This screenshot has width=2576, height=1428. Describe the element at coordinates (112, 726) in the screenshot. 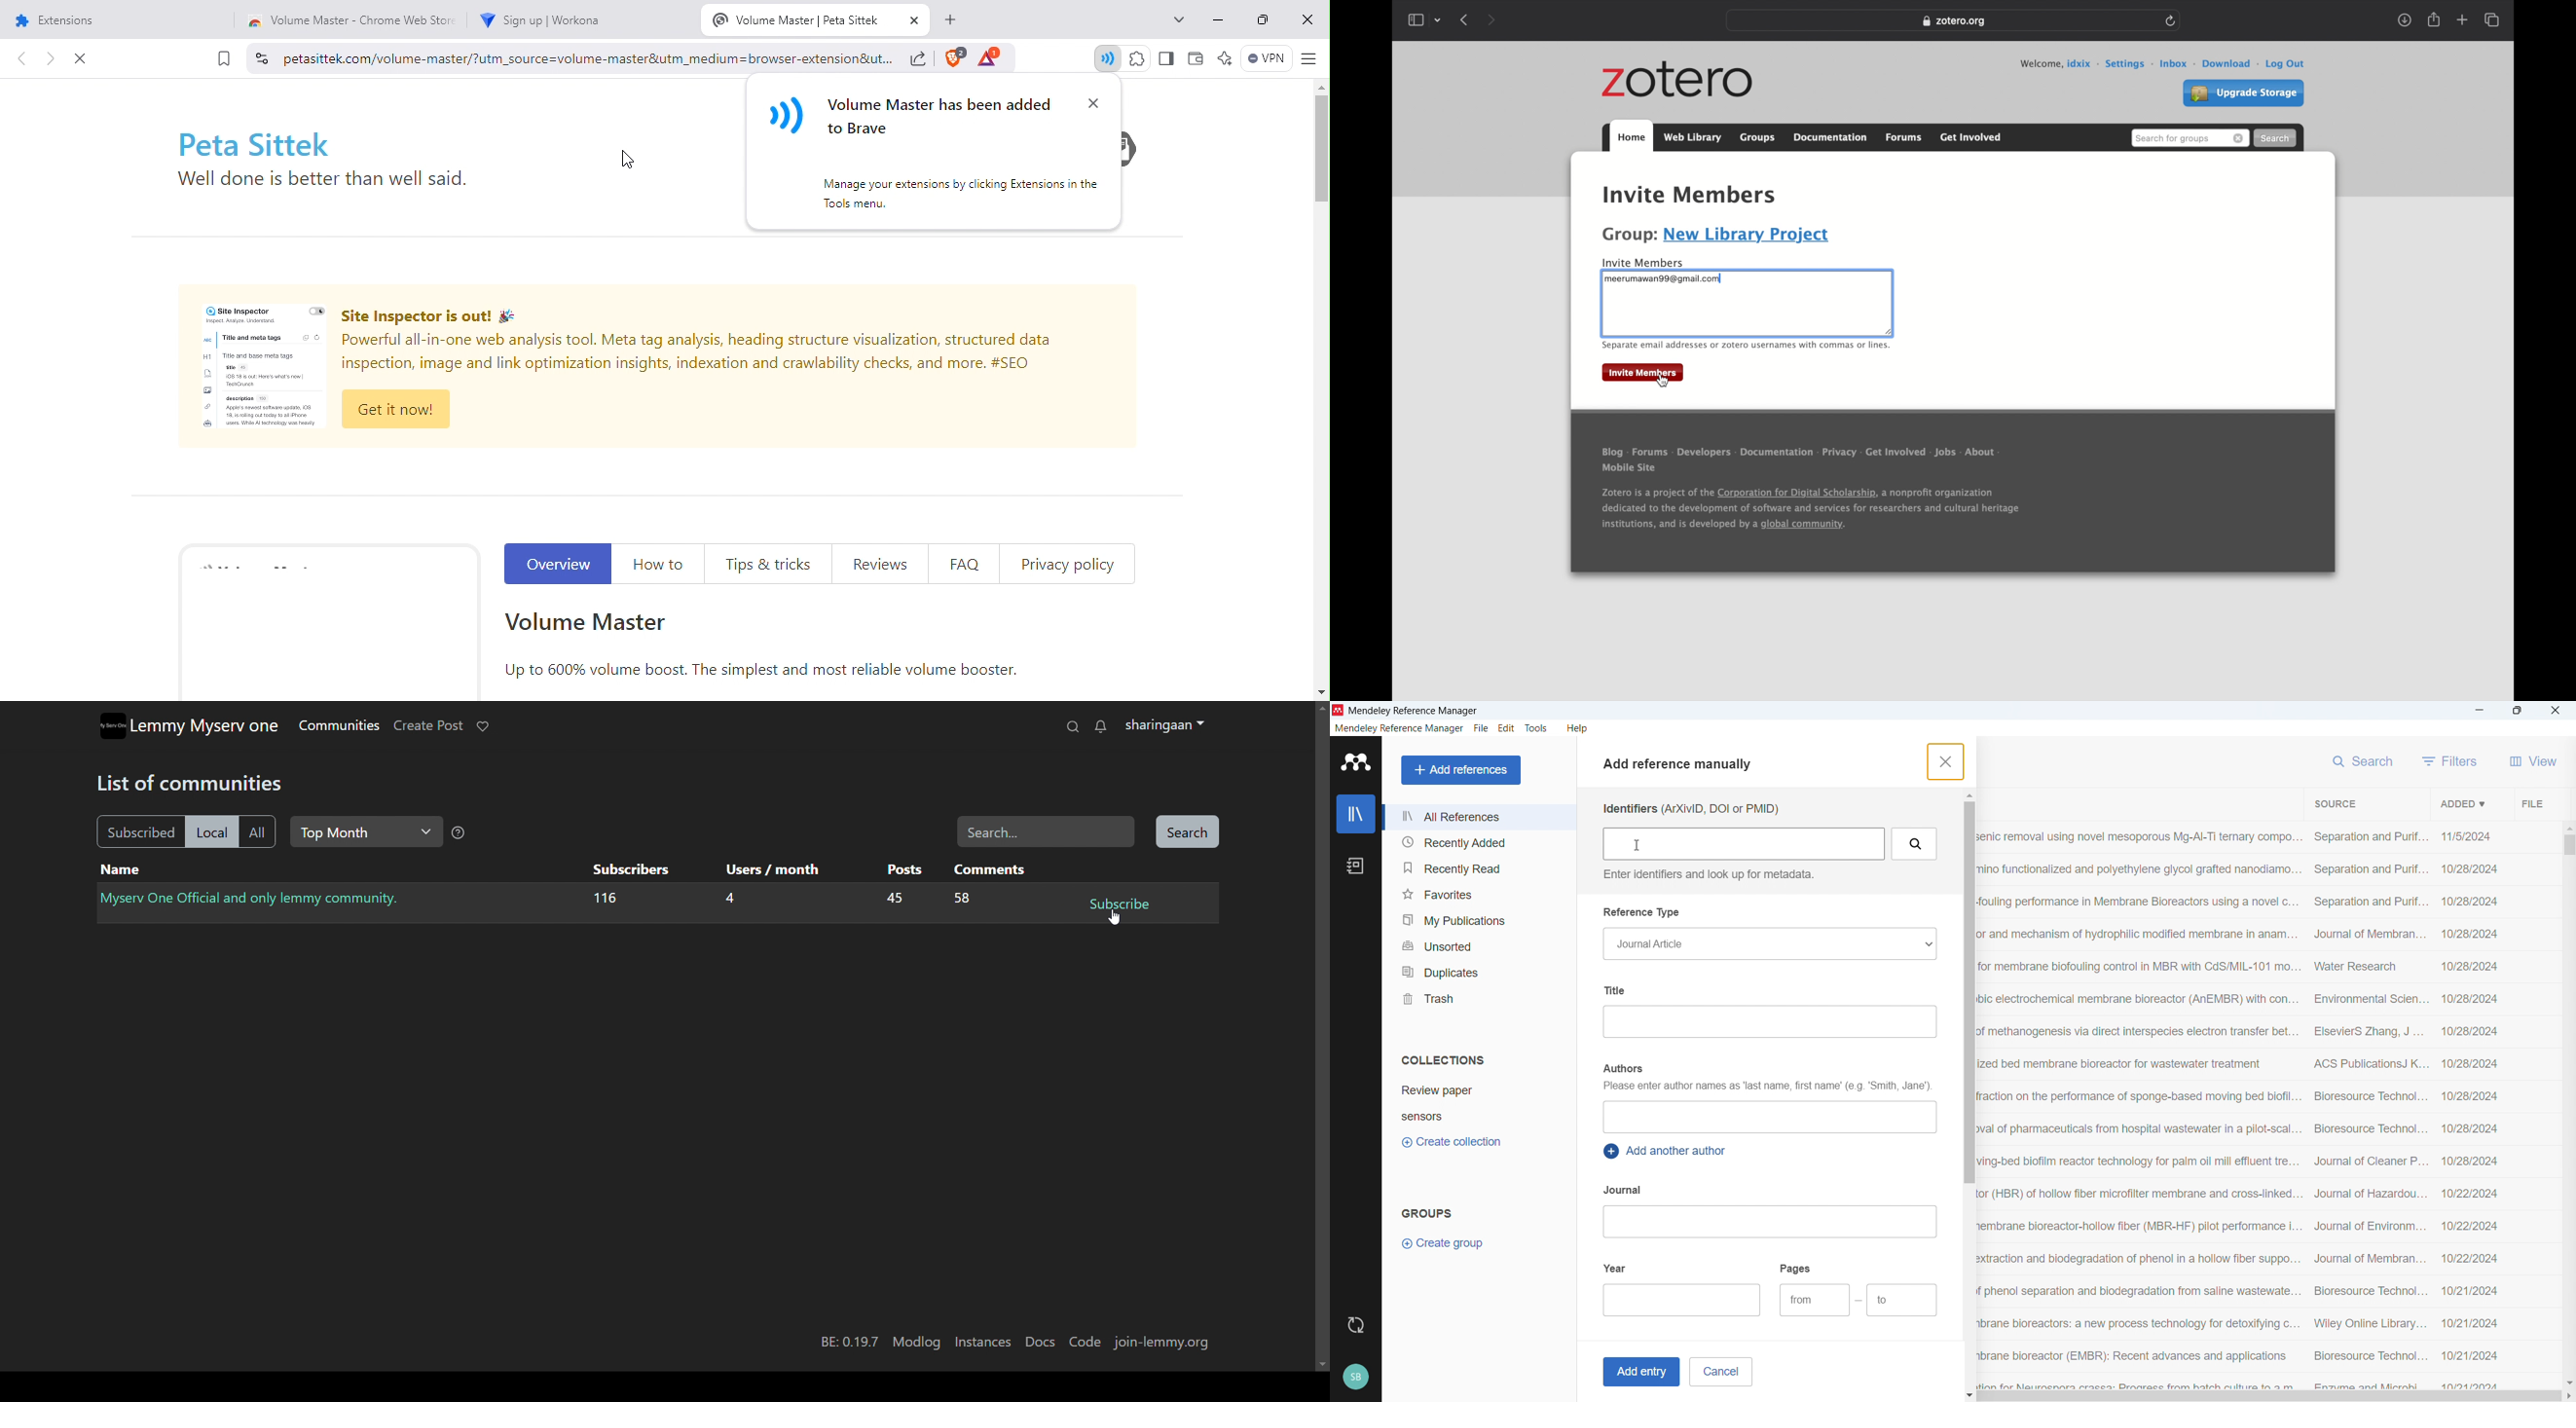

I see `logo` at that location.